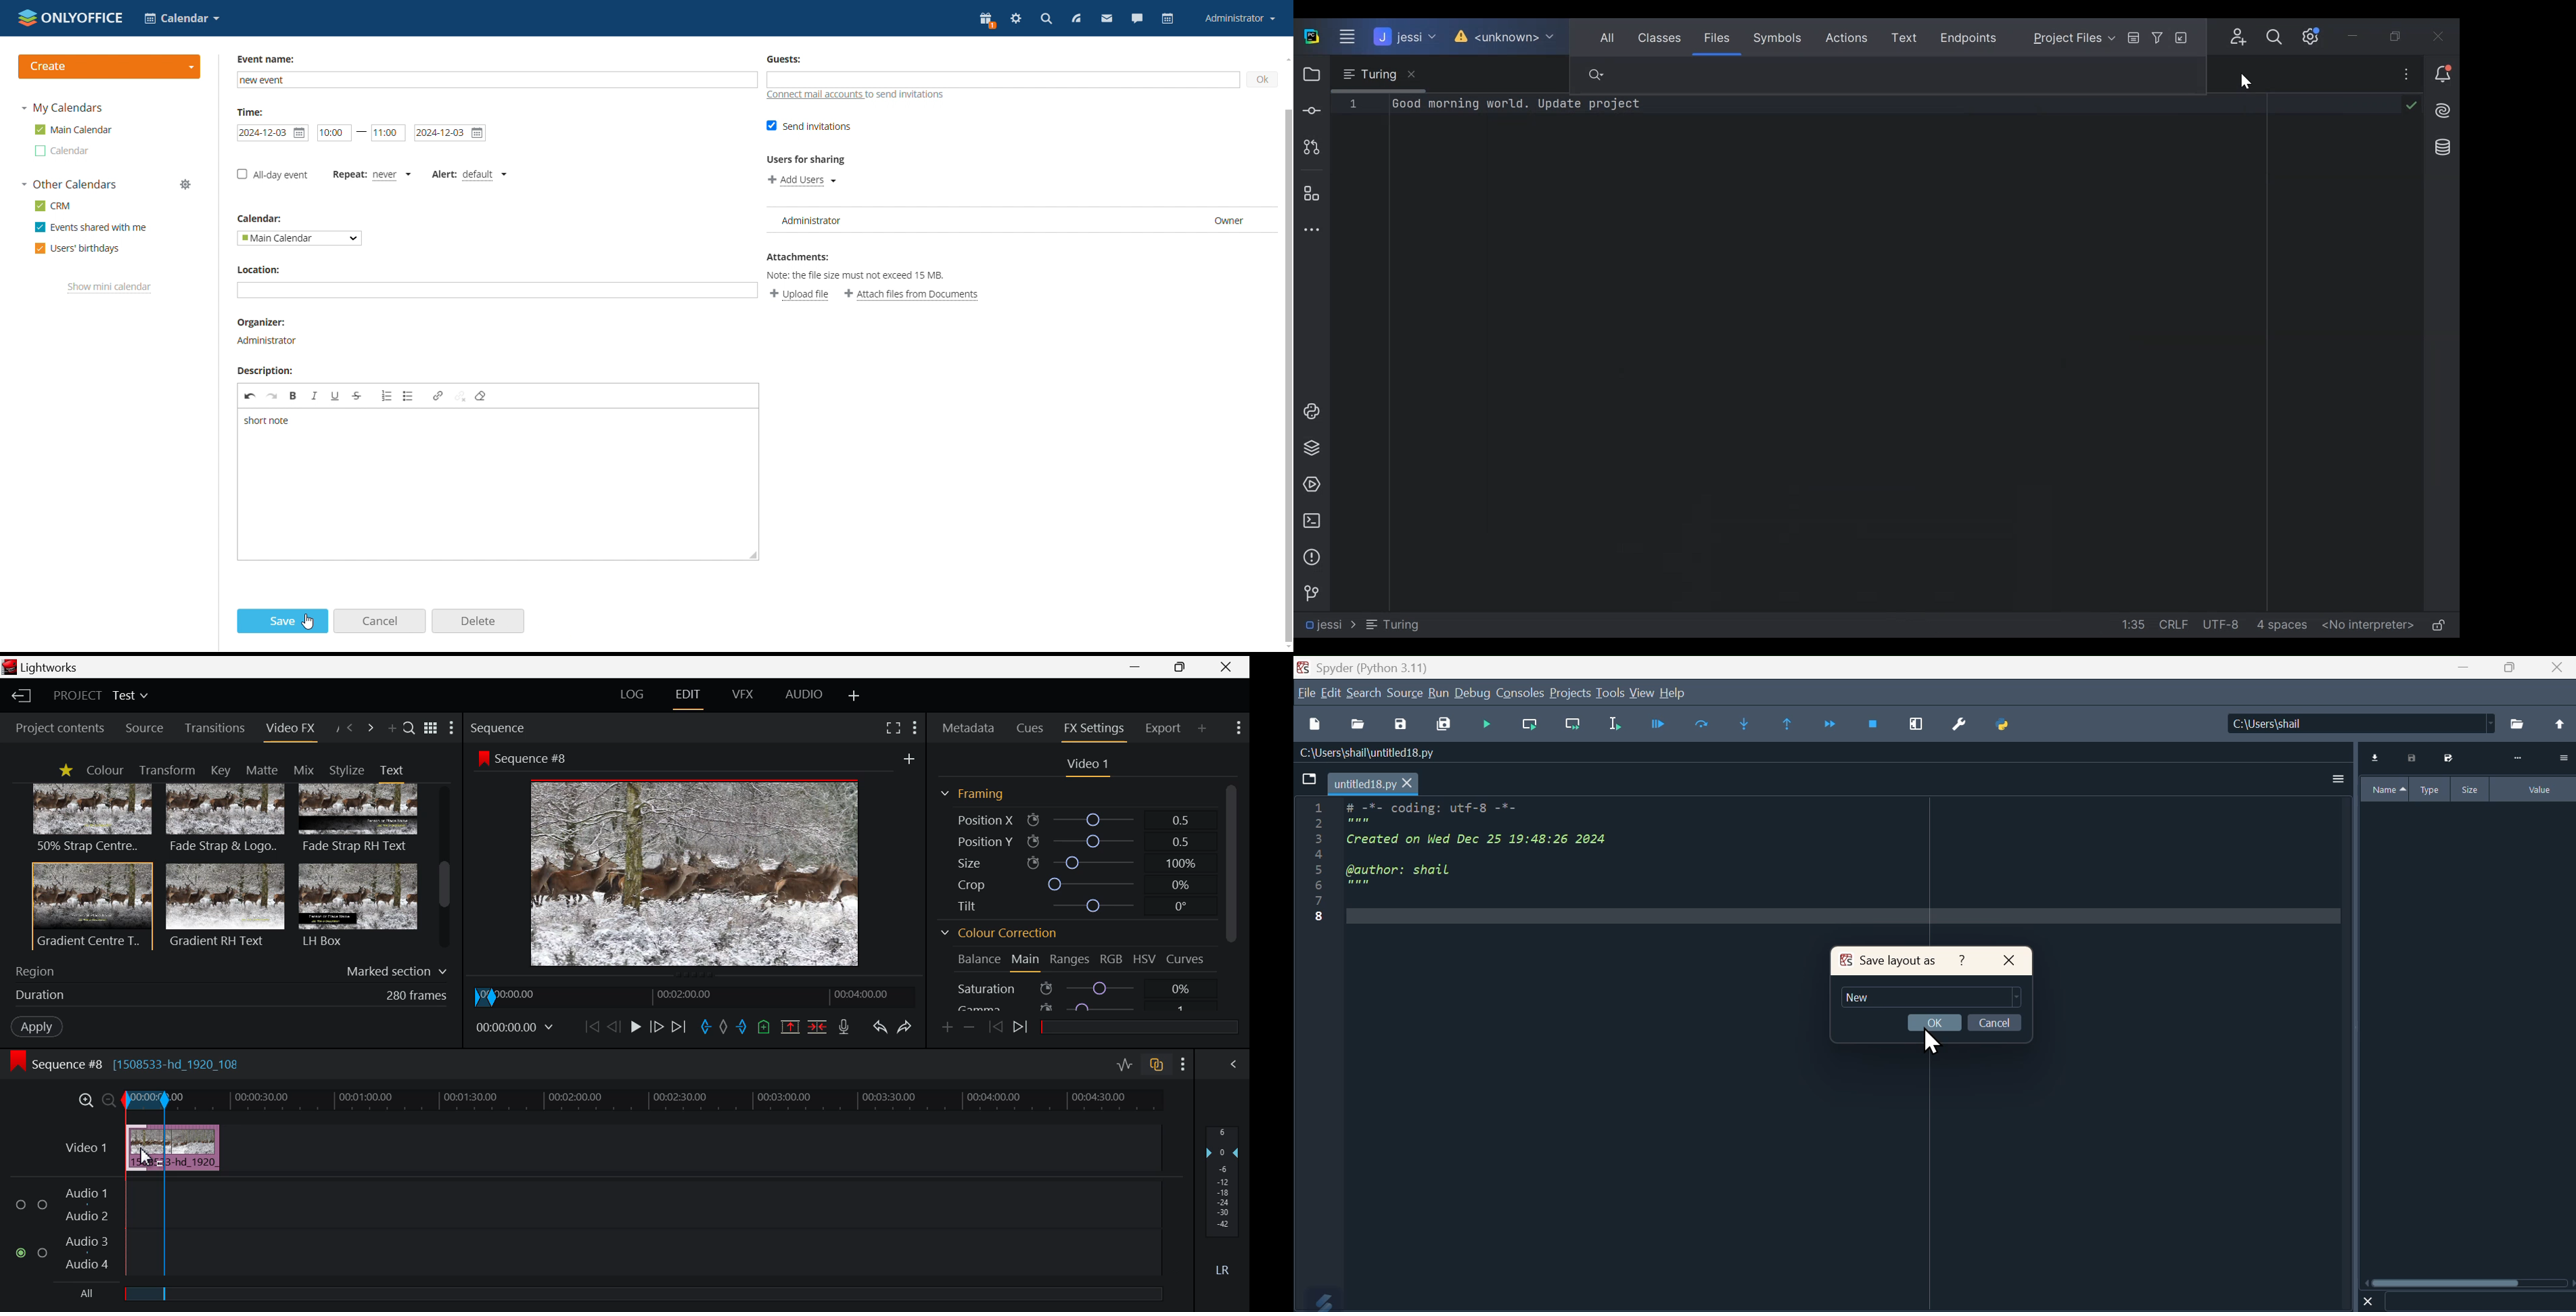 The image size is (2576, 1316). Describe the element at coordinates (2408, 73) in the screenshot. I see `more` at that location.